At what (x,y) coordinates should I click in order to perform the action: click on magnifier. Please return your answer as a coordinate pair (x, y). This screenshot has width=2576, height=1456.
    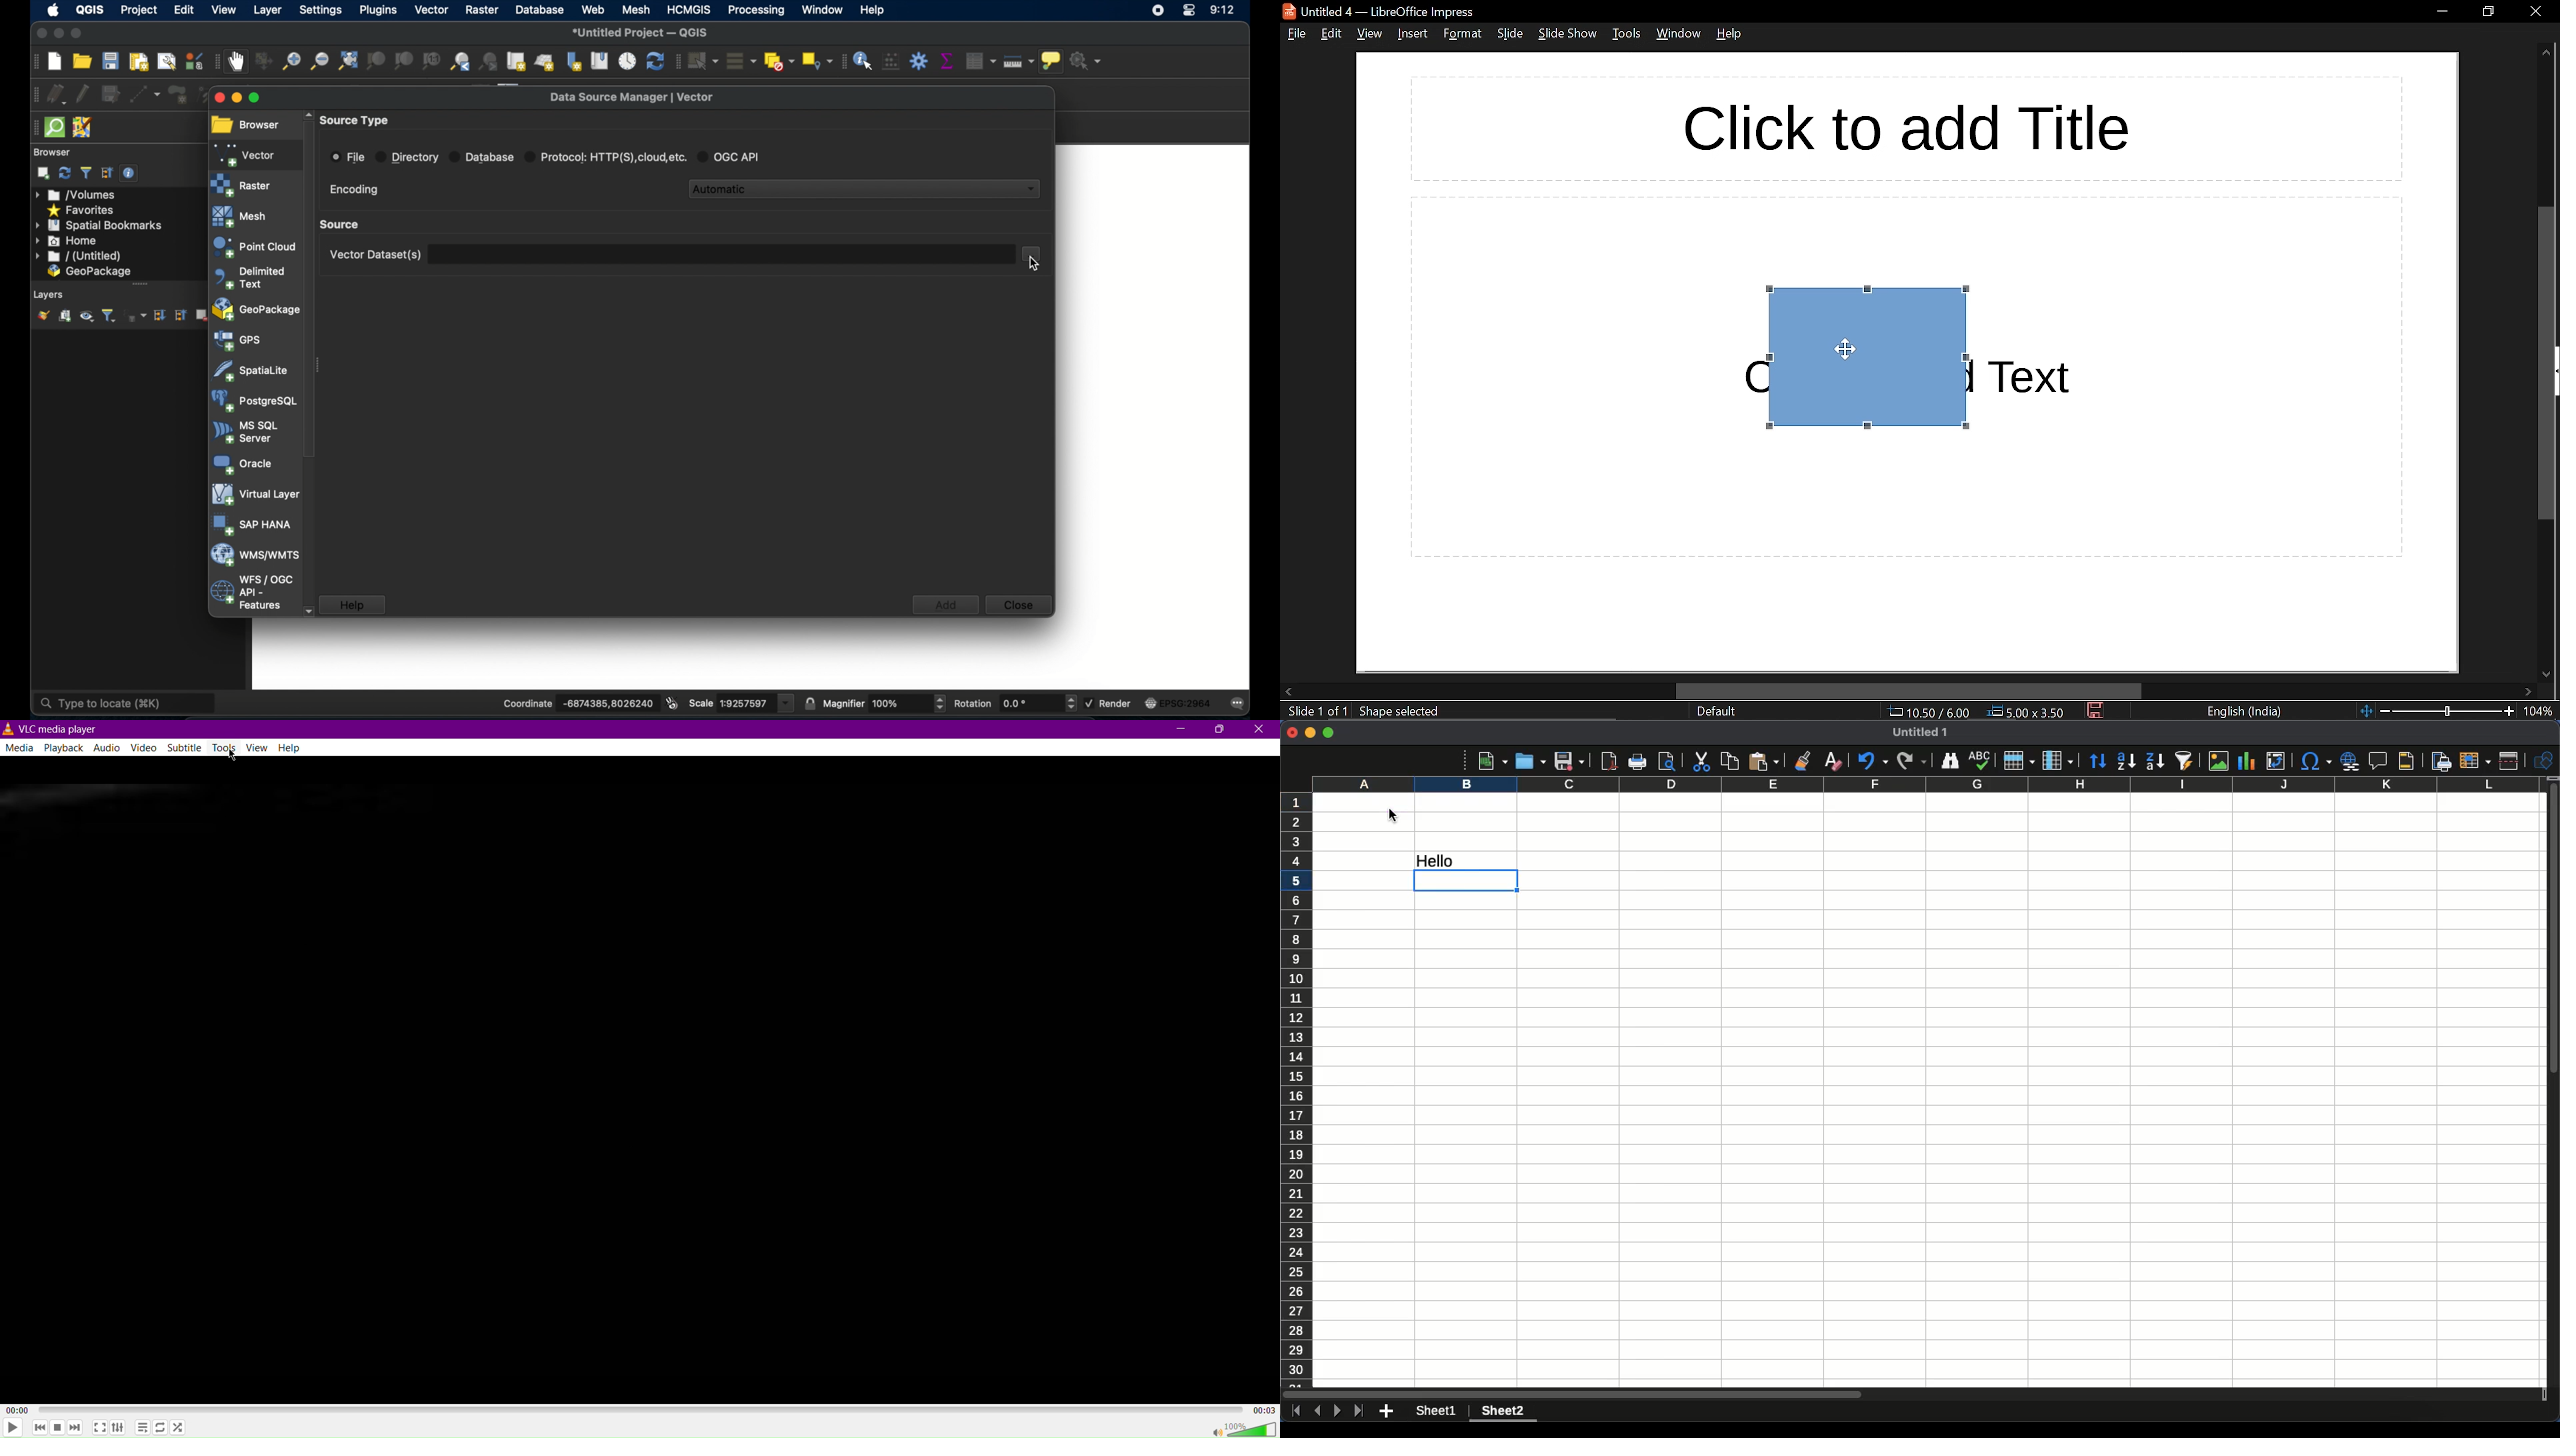
    Looking at the image, I should click on (885, 701).